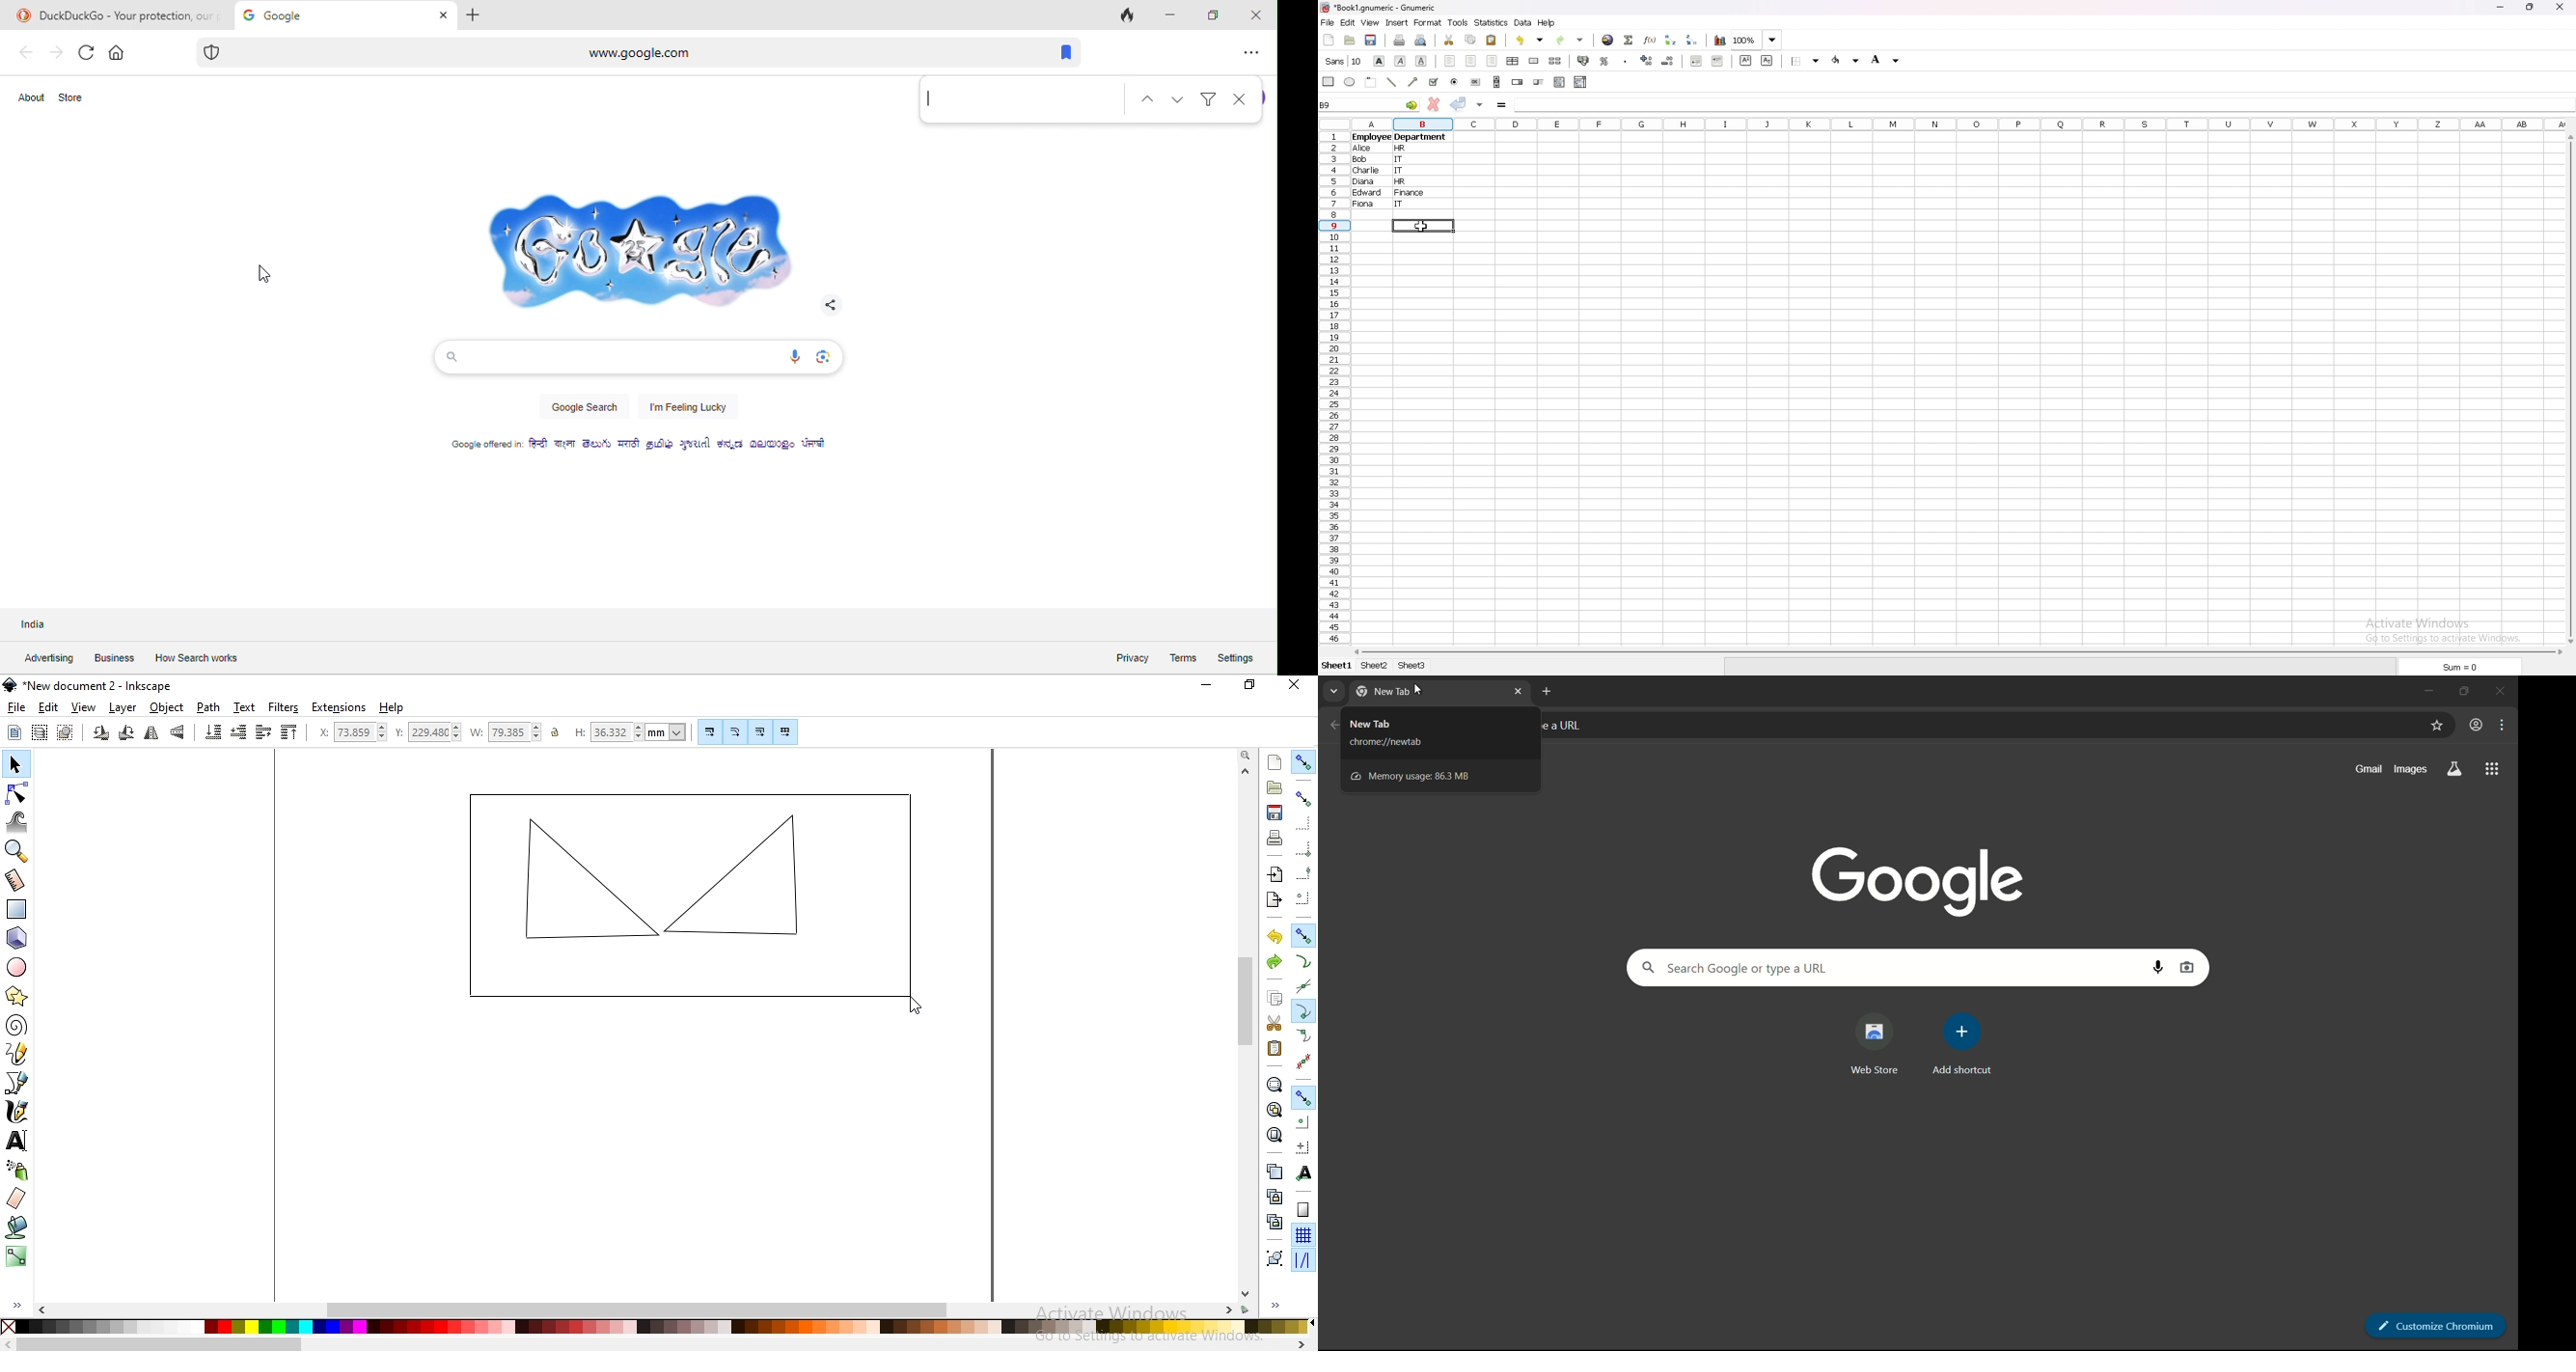 This screenshot has width=2576, height=1372. What do you see at coordinates (1886, 60) in the screenshot?
I see `background` at bounding box center [1886, 60].